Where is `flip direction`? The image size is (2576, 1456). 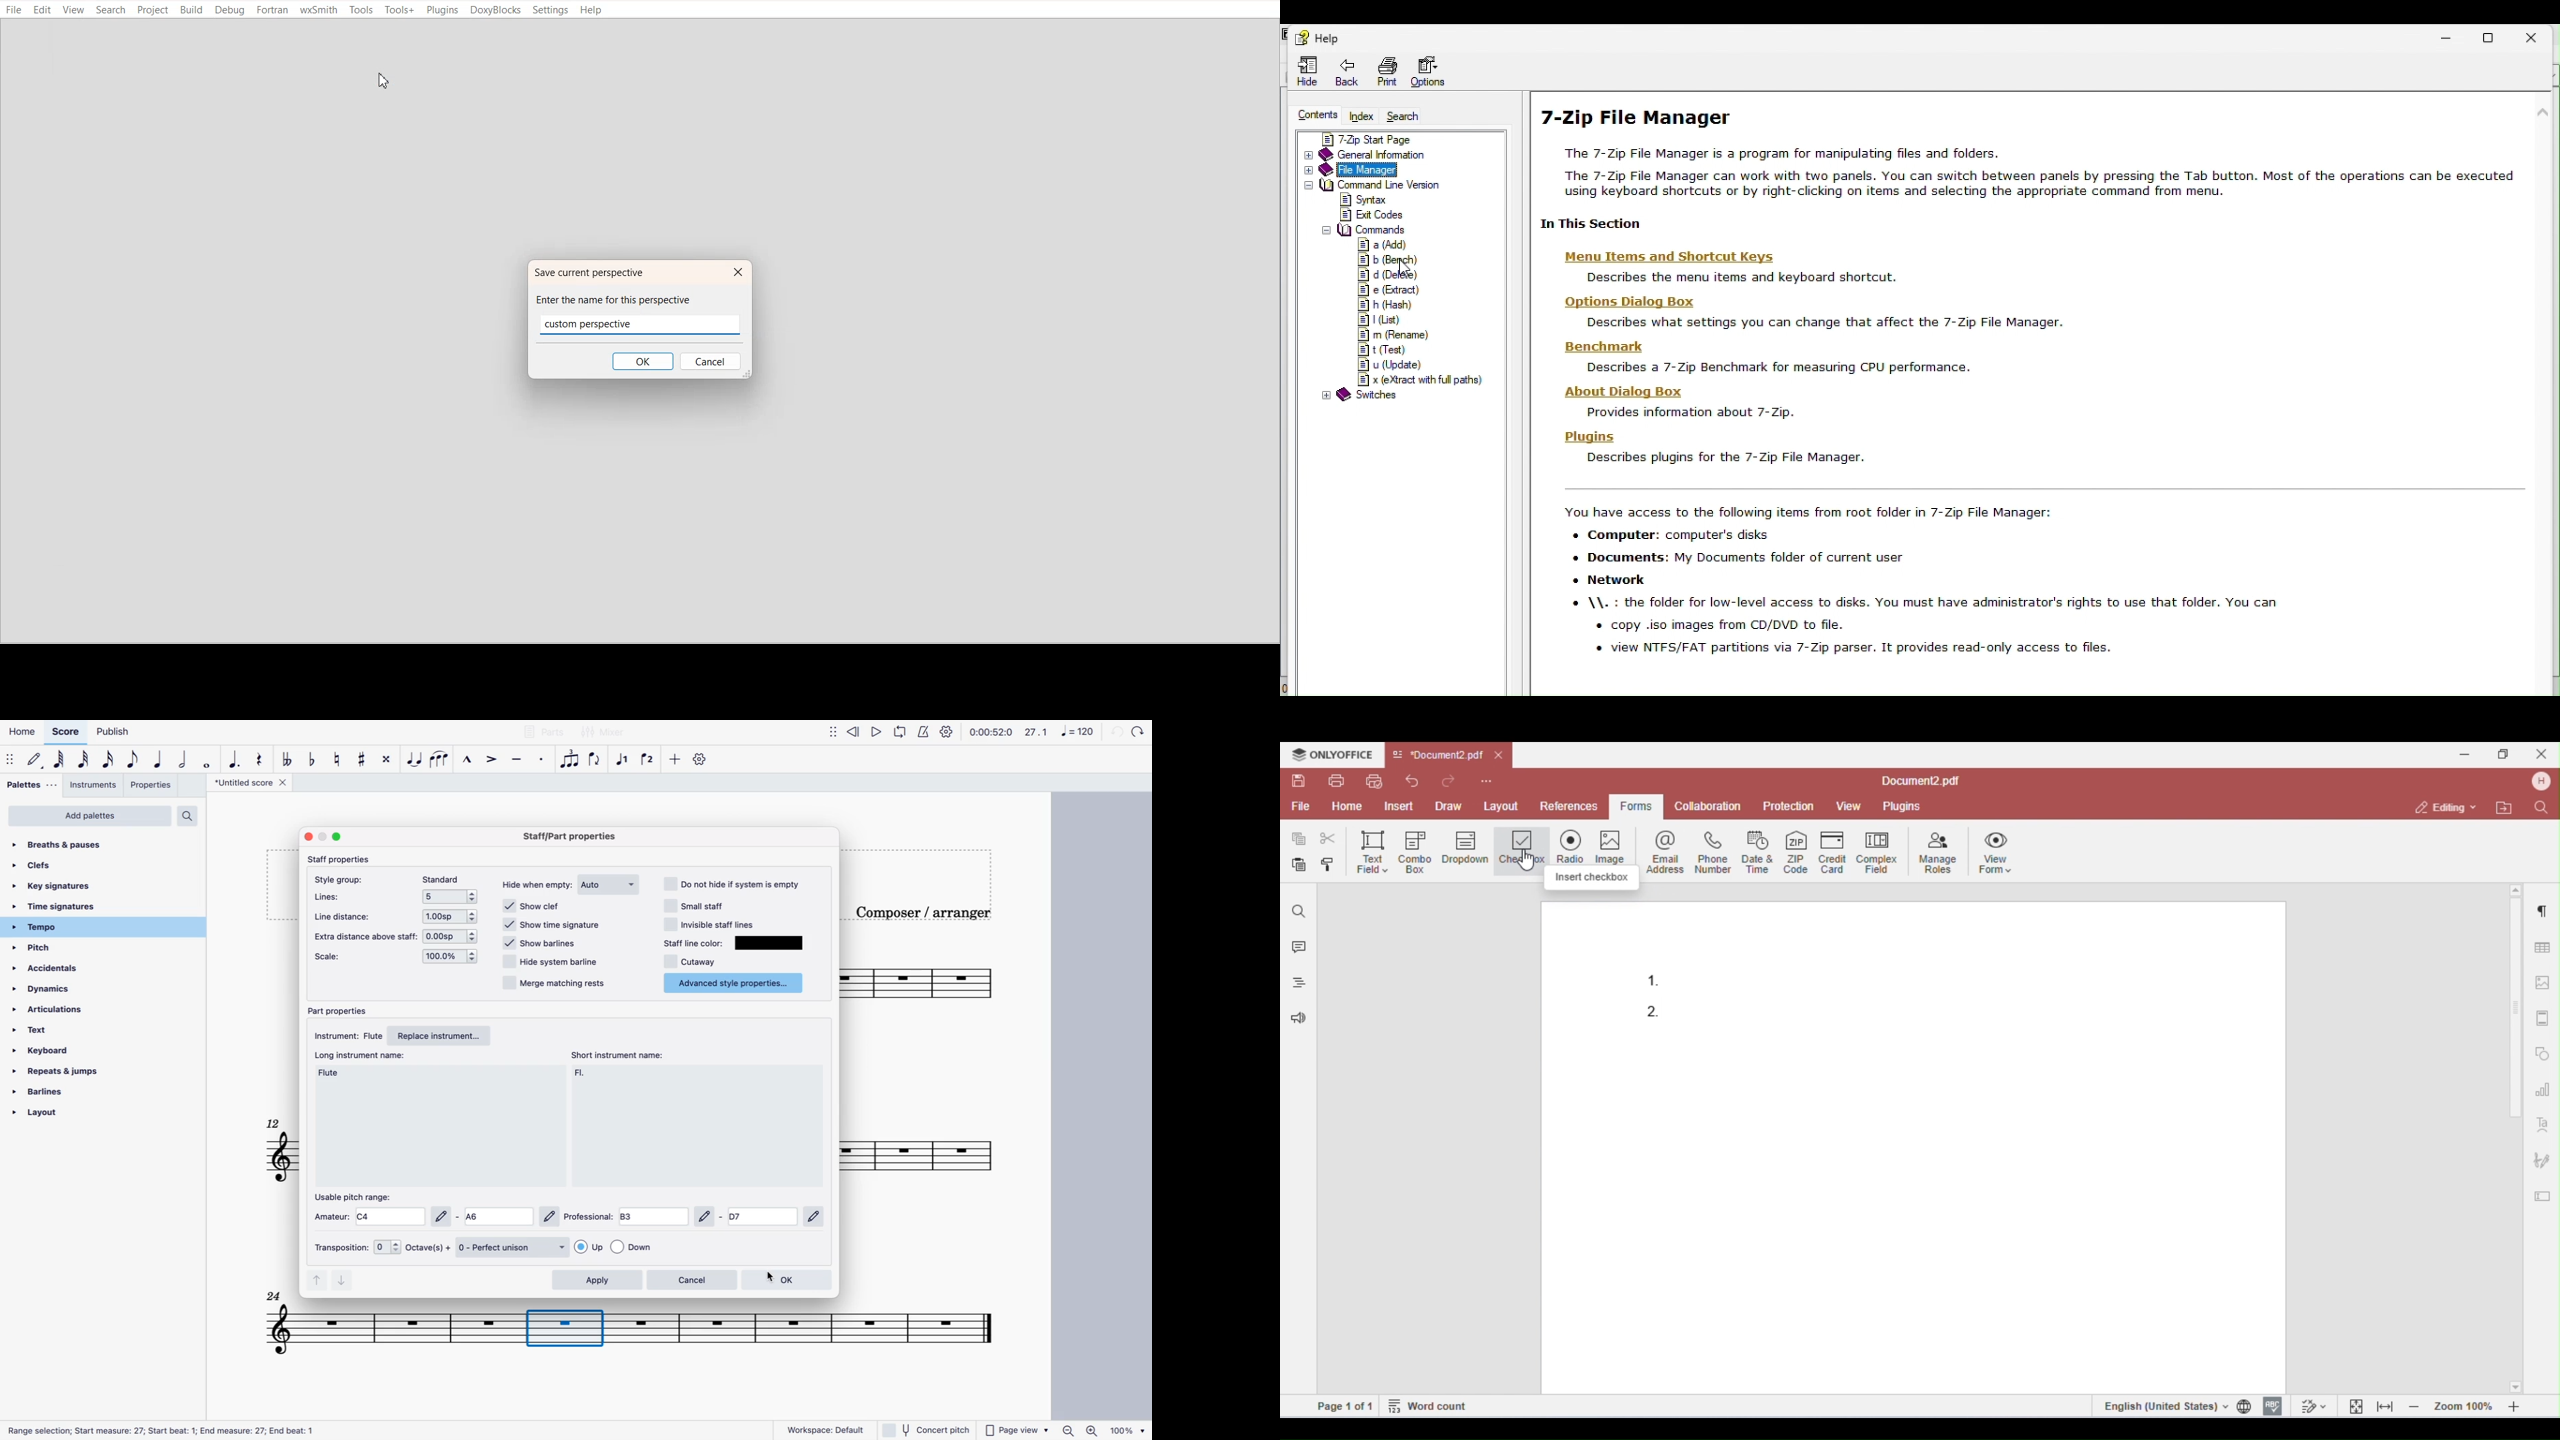
flip direction is located at coordinates (597, 760).